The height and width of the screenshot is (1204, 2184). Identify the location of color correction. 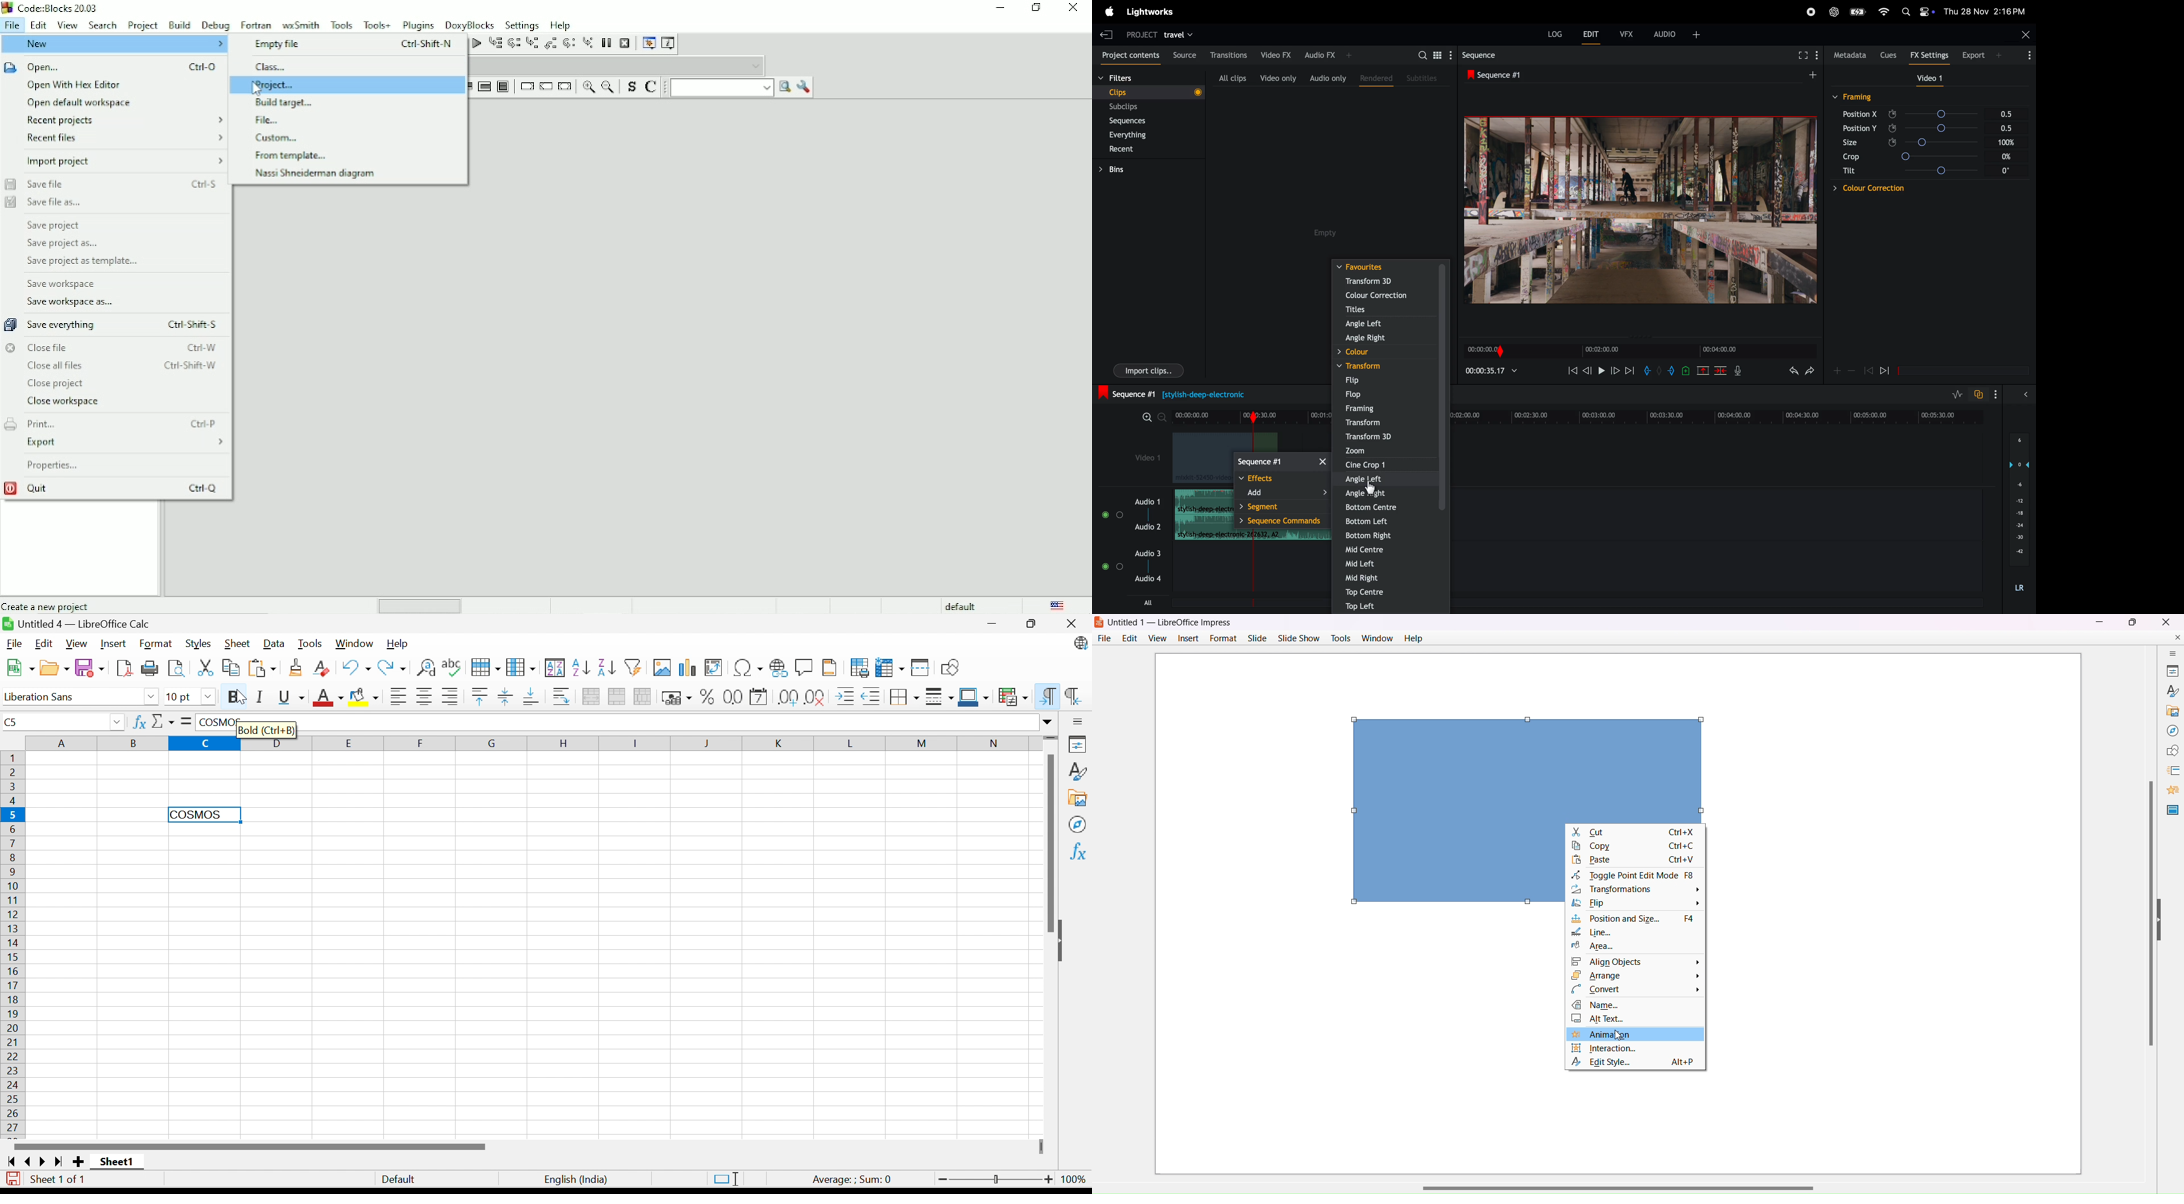
(1856, 189).